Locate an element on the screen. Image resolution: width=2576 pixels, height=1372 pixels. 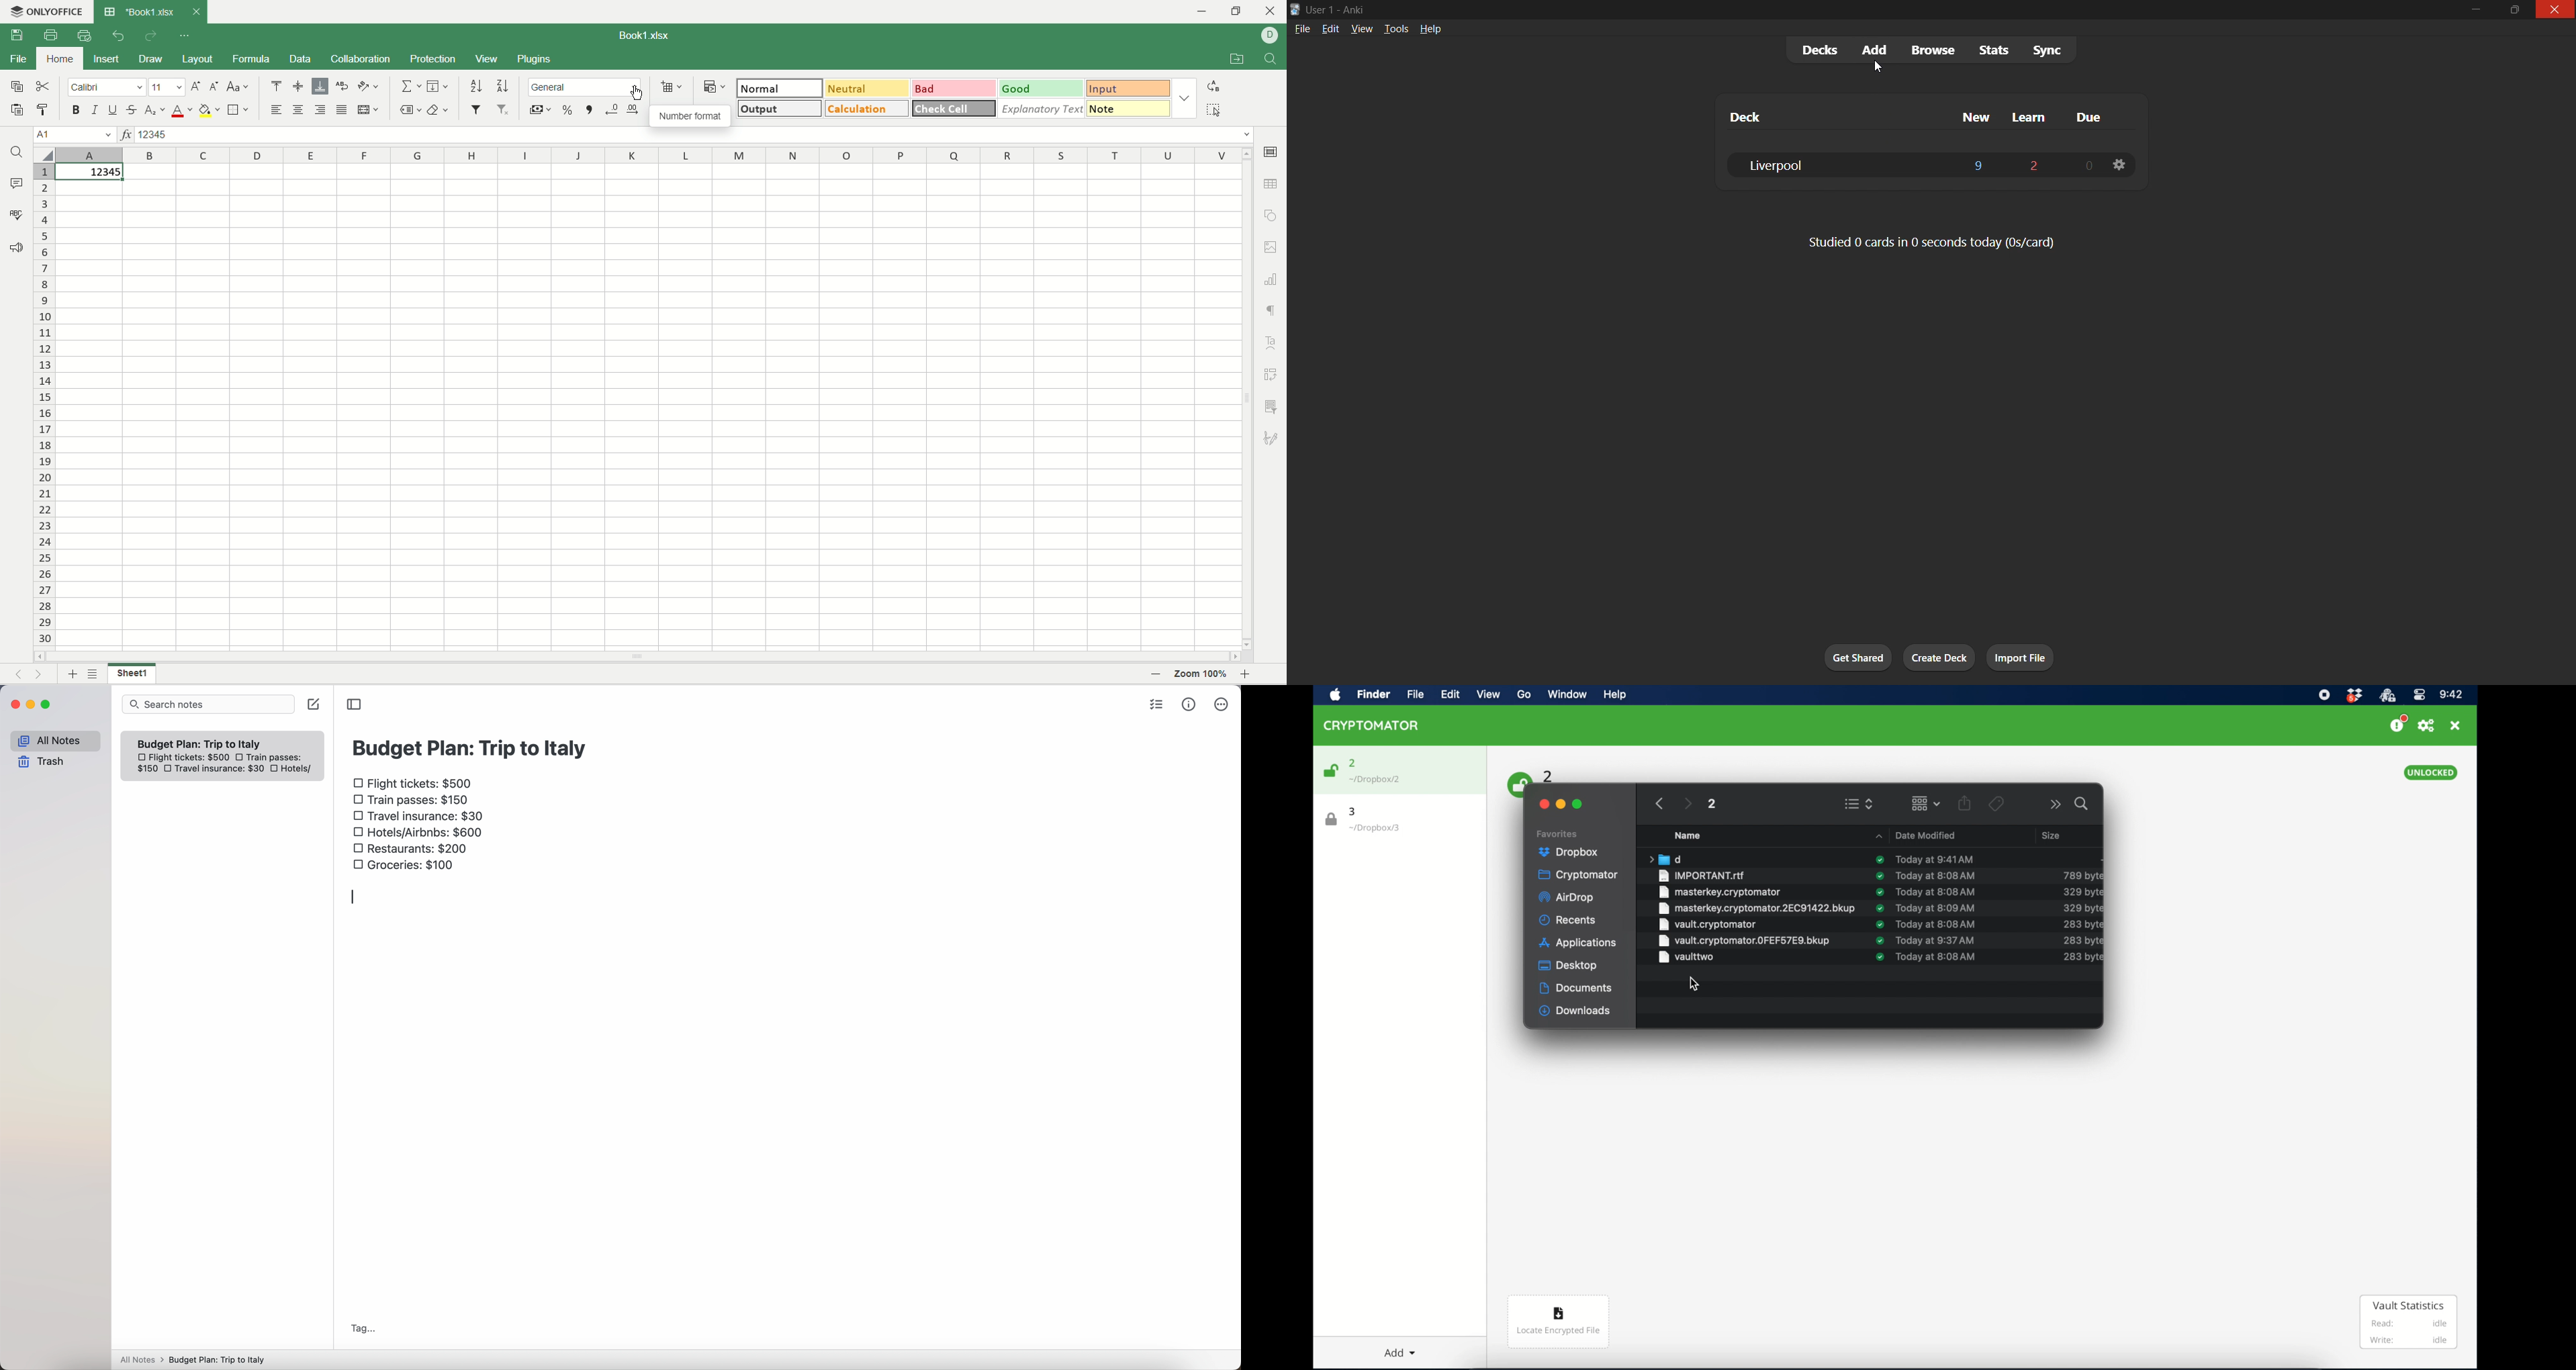
cursor is located at coordinates (640, 95).